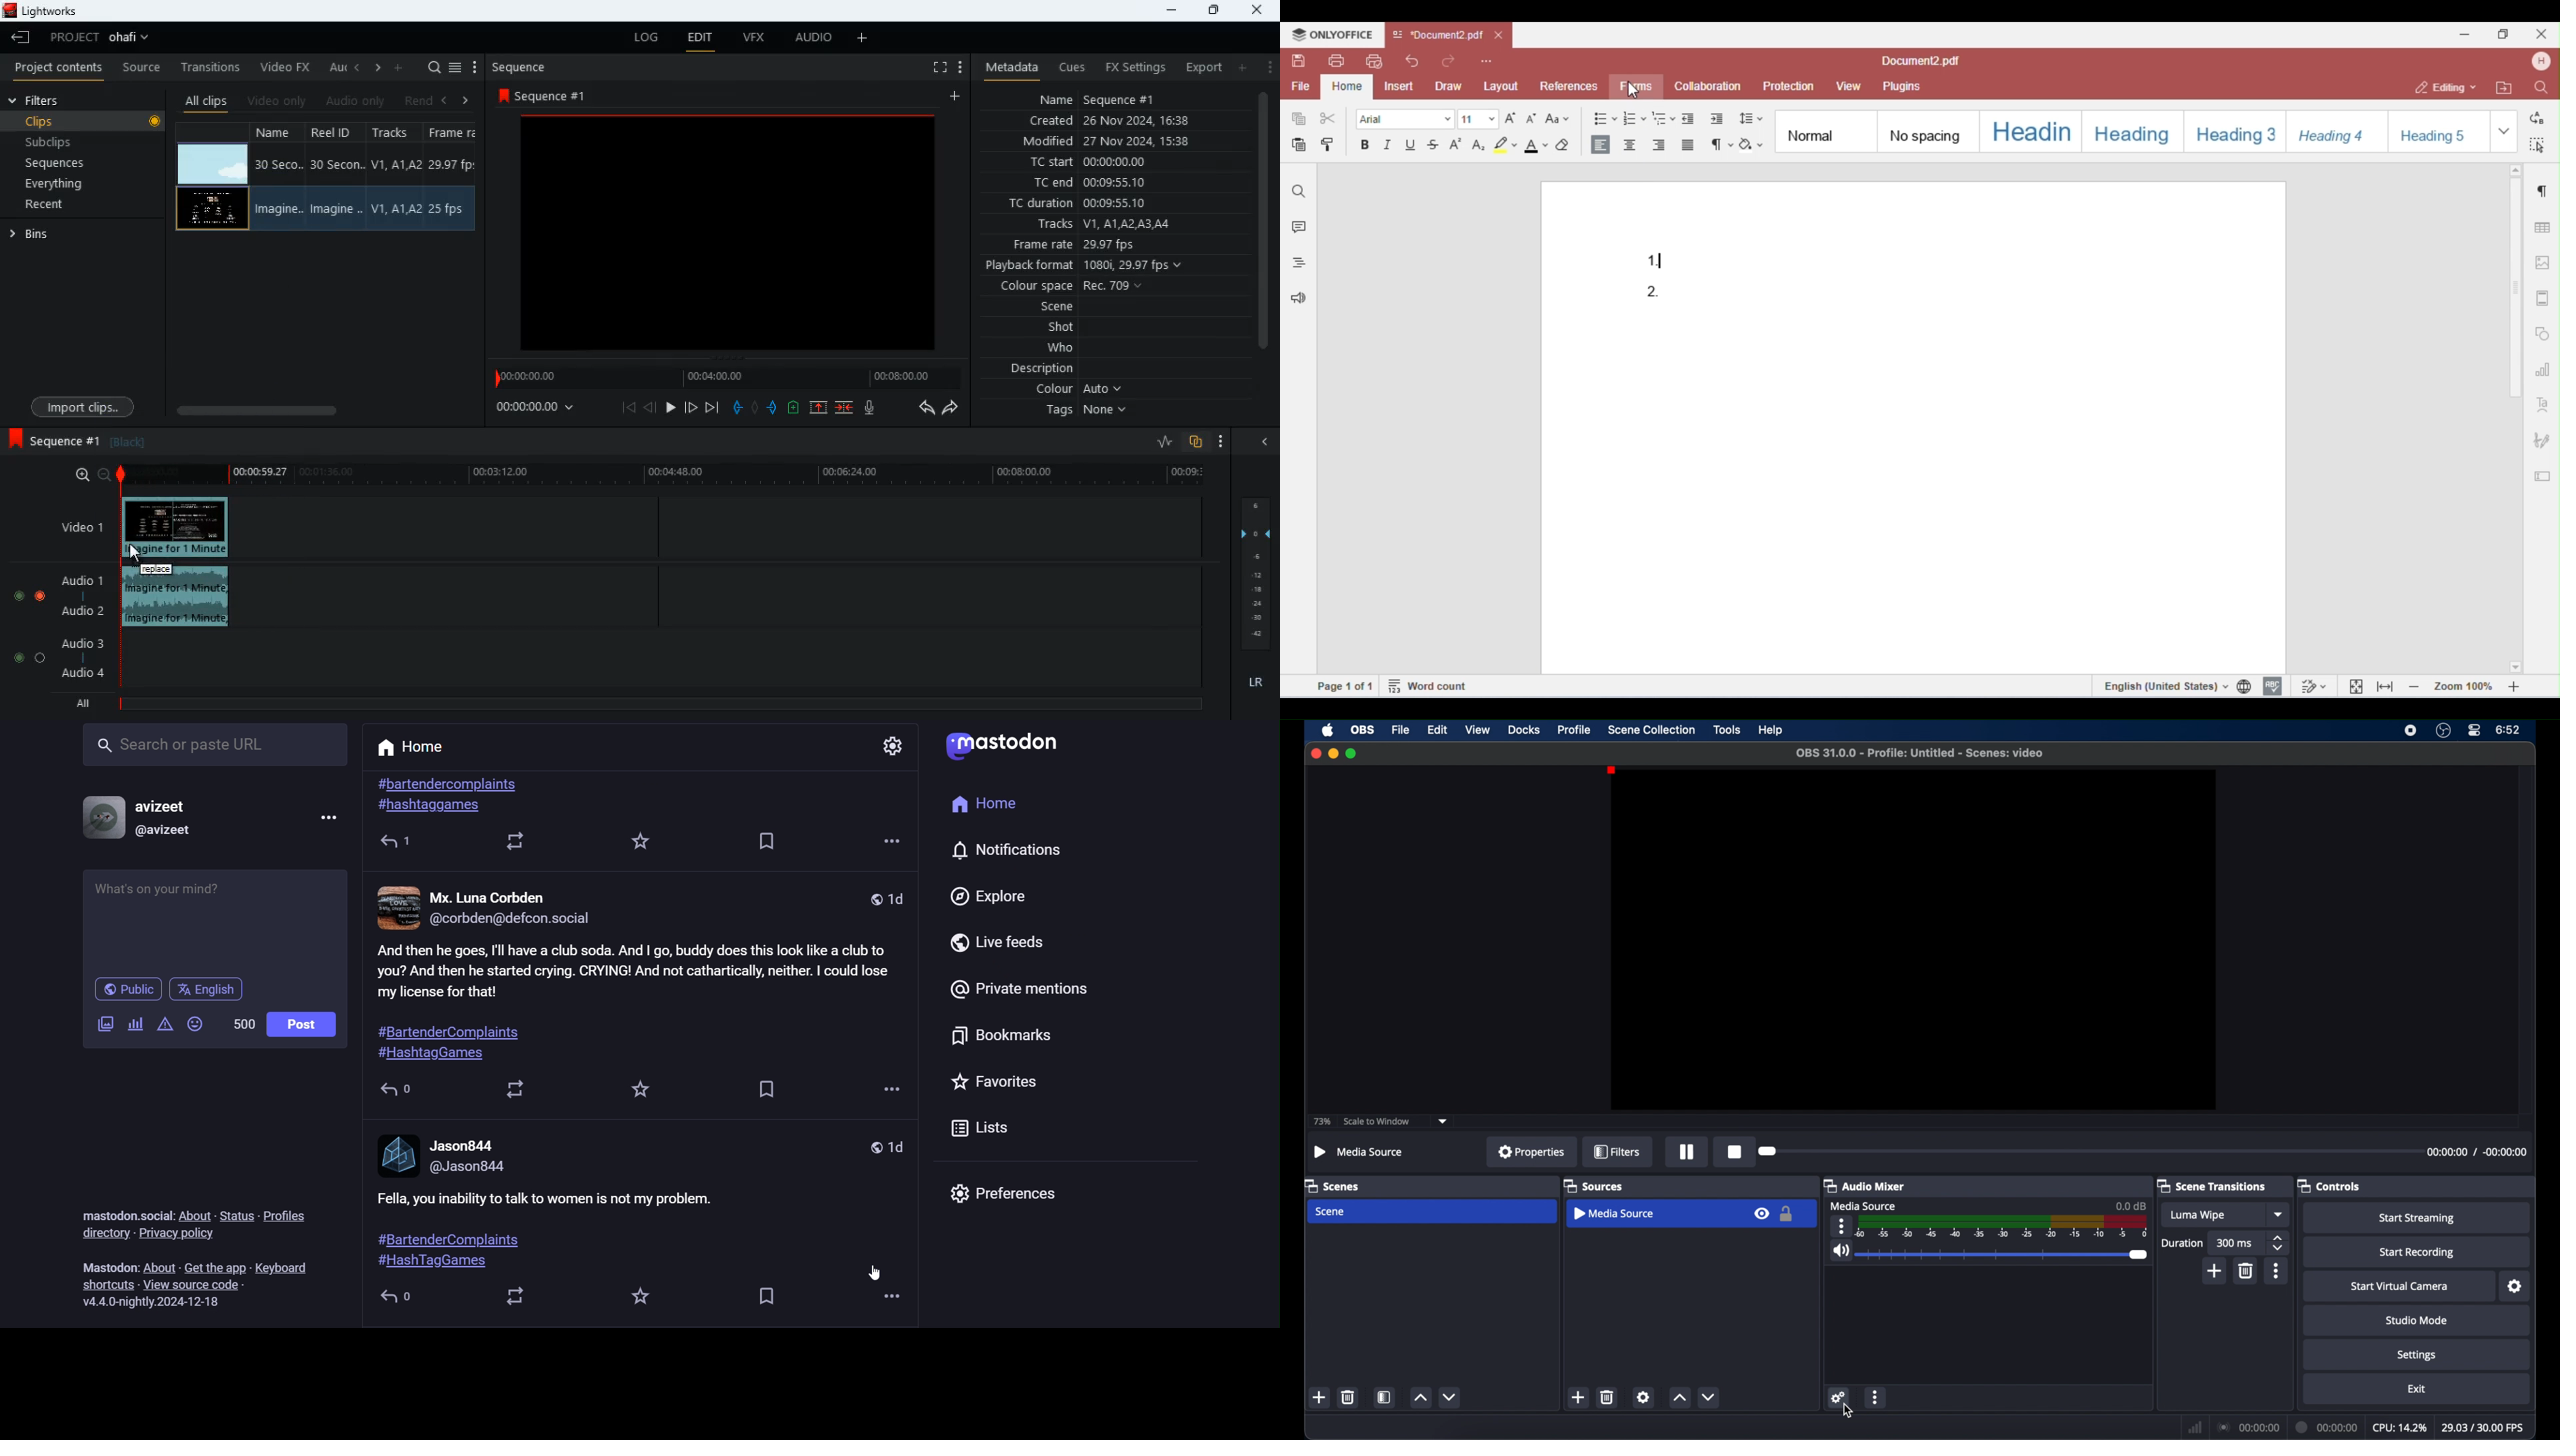 This screenshot has height=1456, width=2576. I want to click on copy style, so click(1331, 146).